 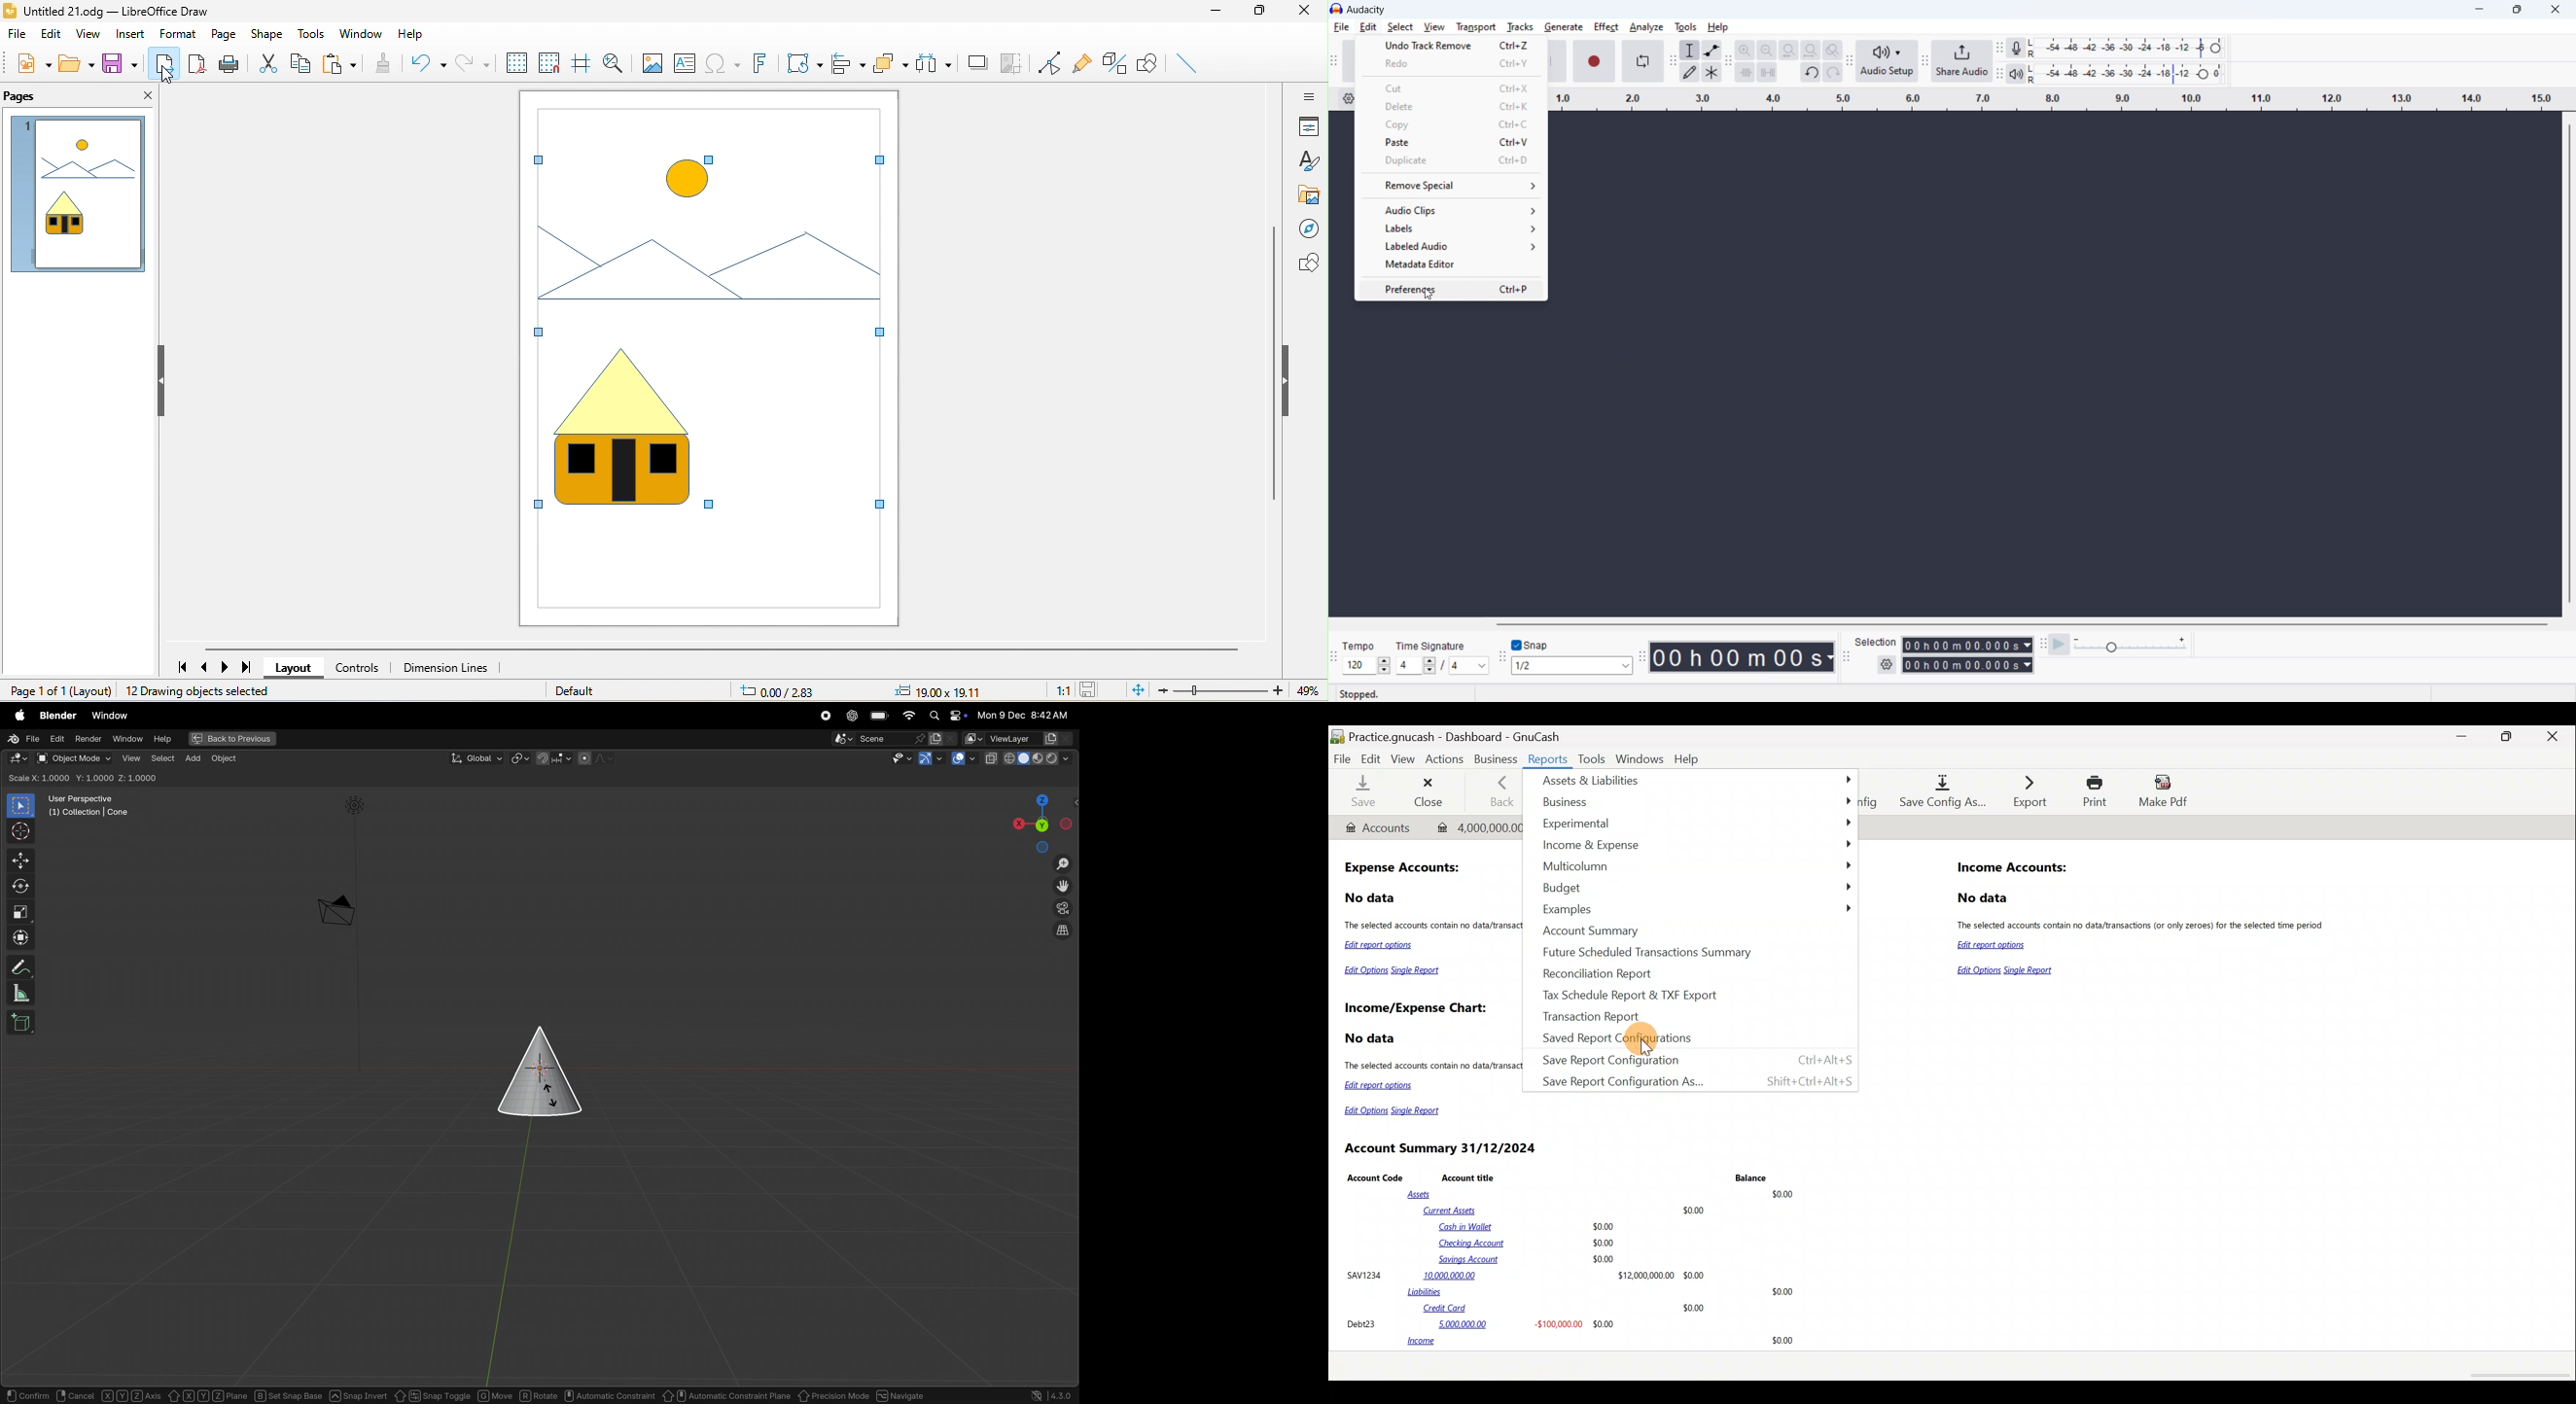 I want to click on fit page , so click(x=1138, y=690).